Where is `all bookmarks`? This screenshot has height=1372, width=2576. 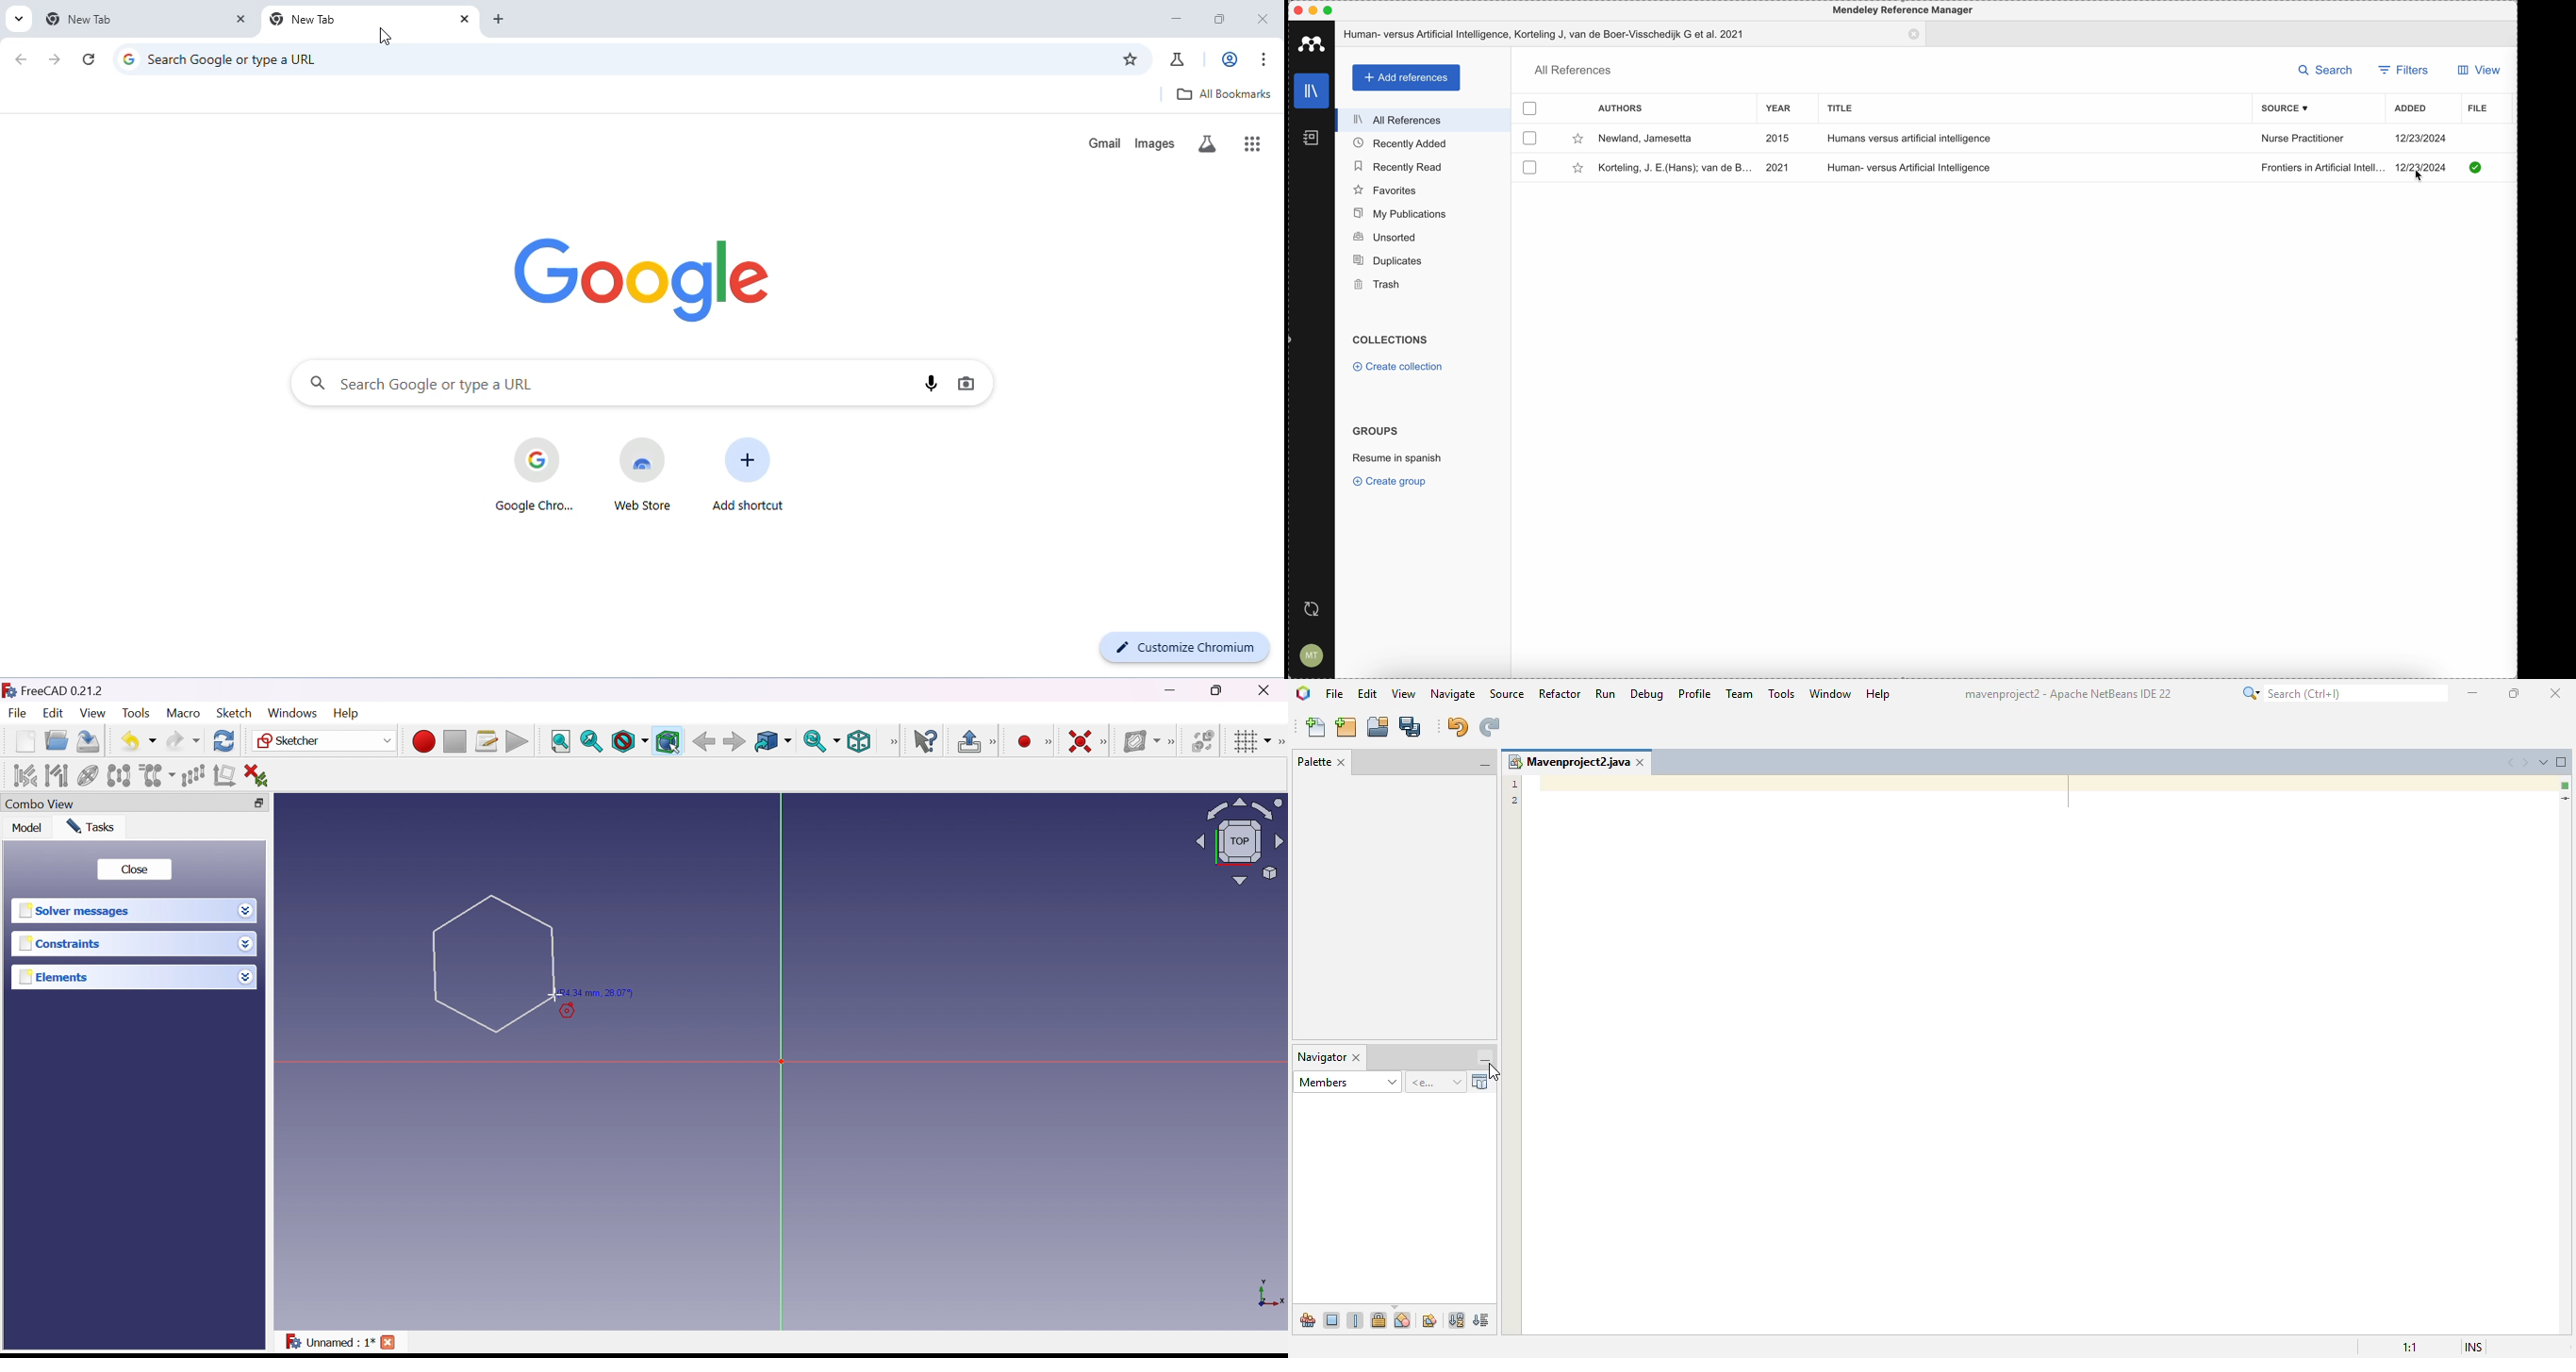 all bookmarks is located at coordinates (1221, 93).